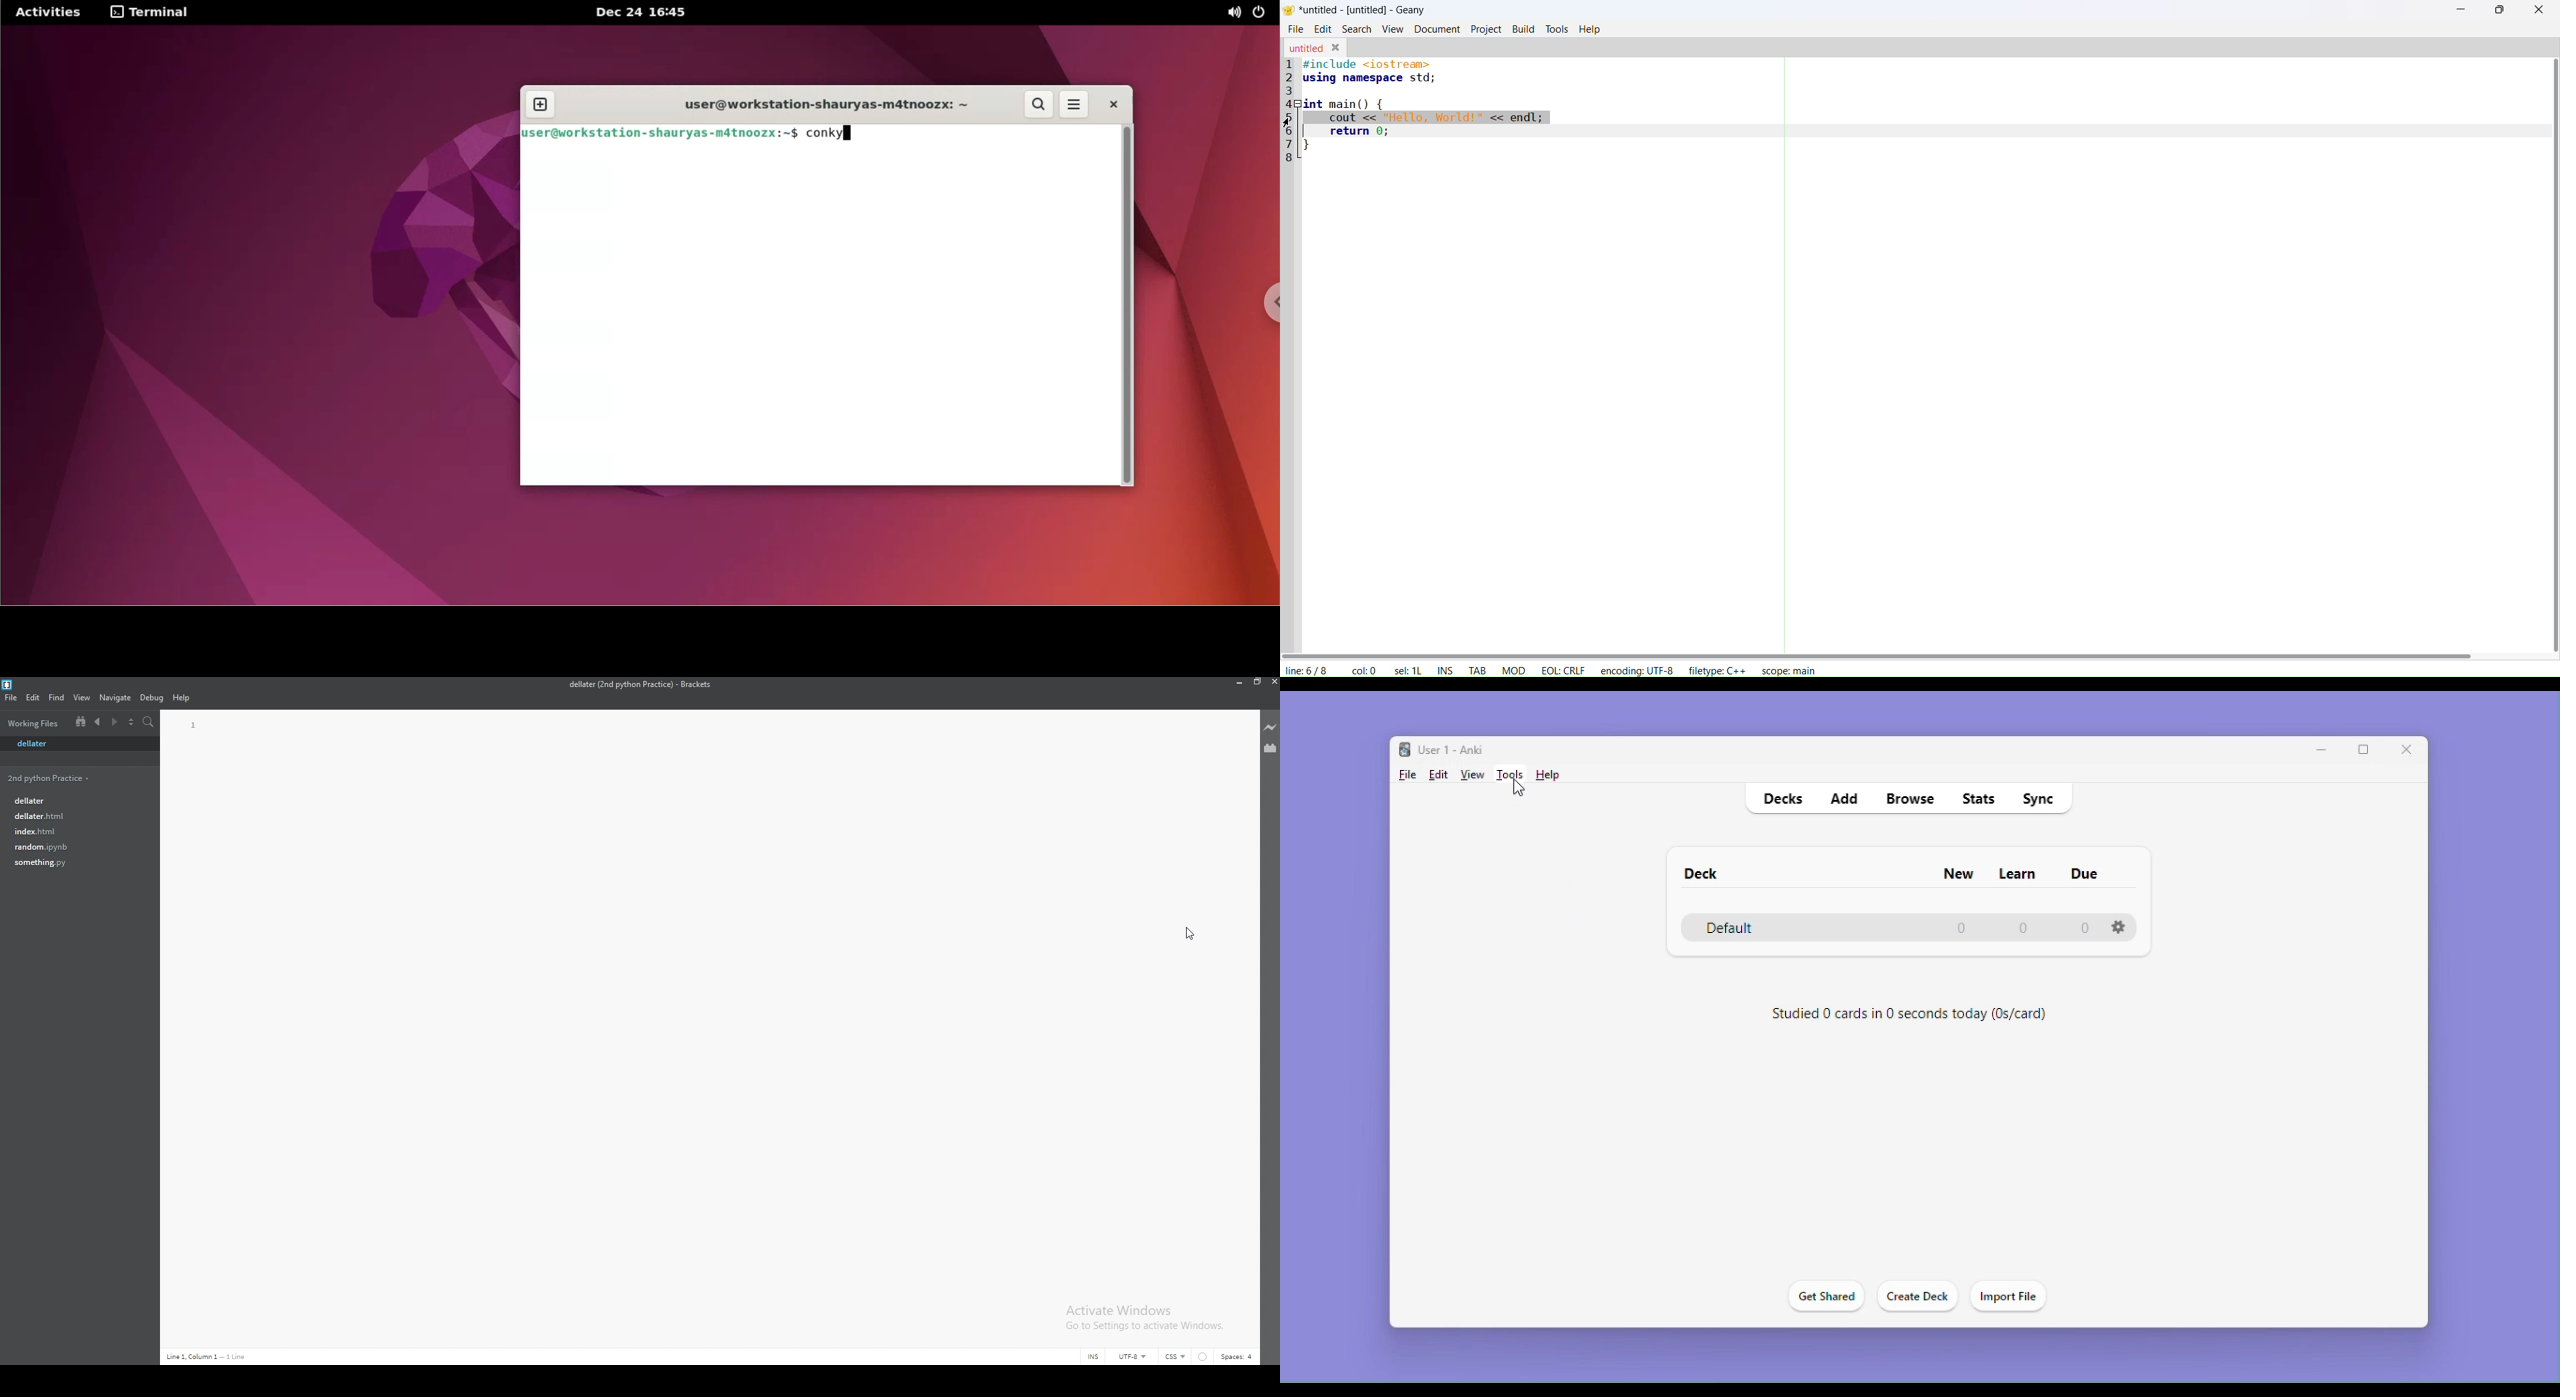 The height and width of the screenshot is (1400, 2576). I want to click on Browse, so click(1914, 799).